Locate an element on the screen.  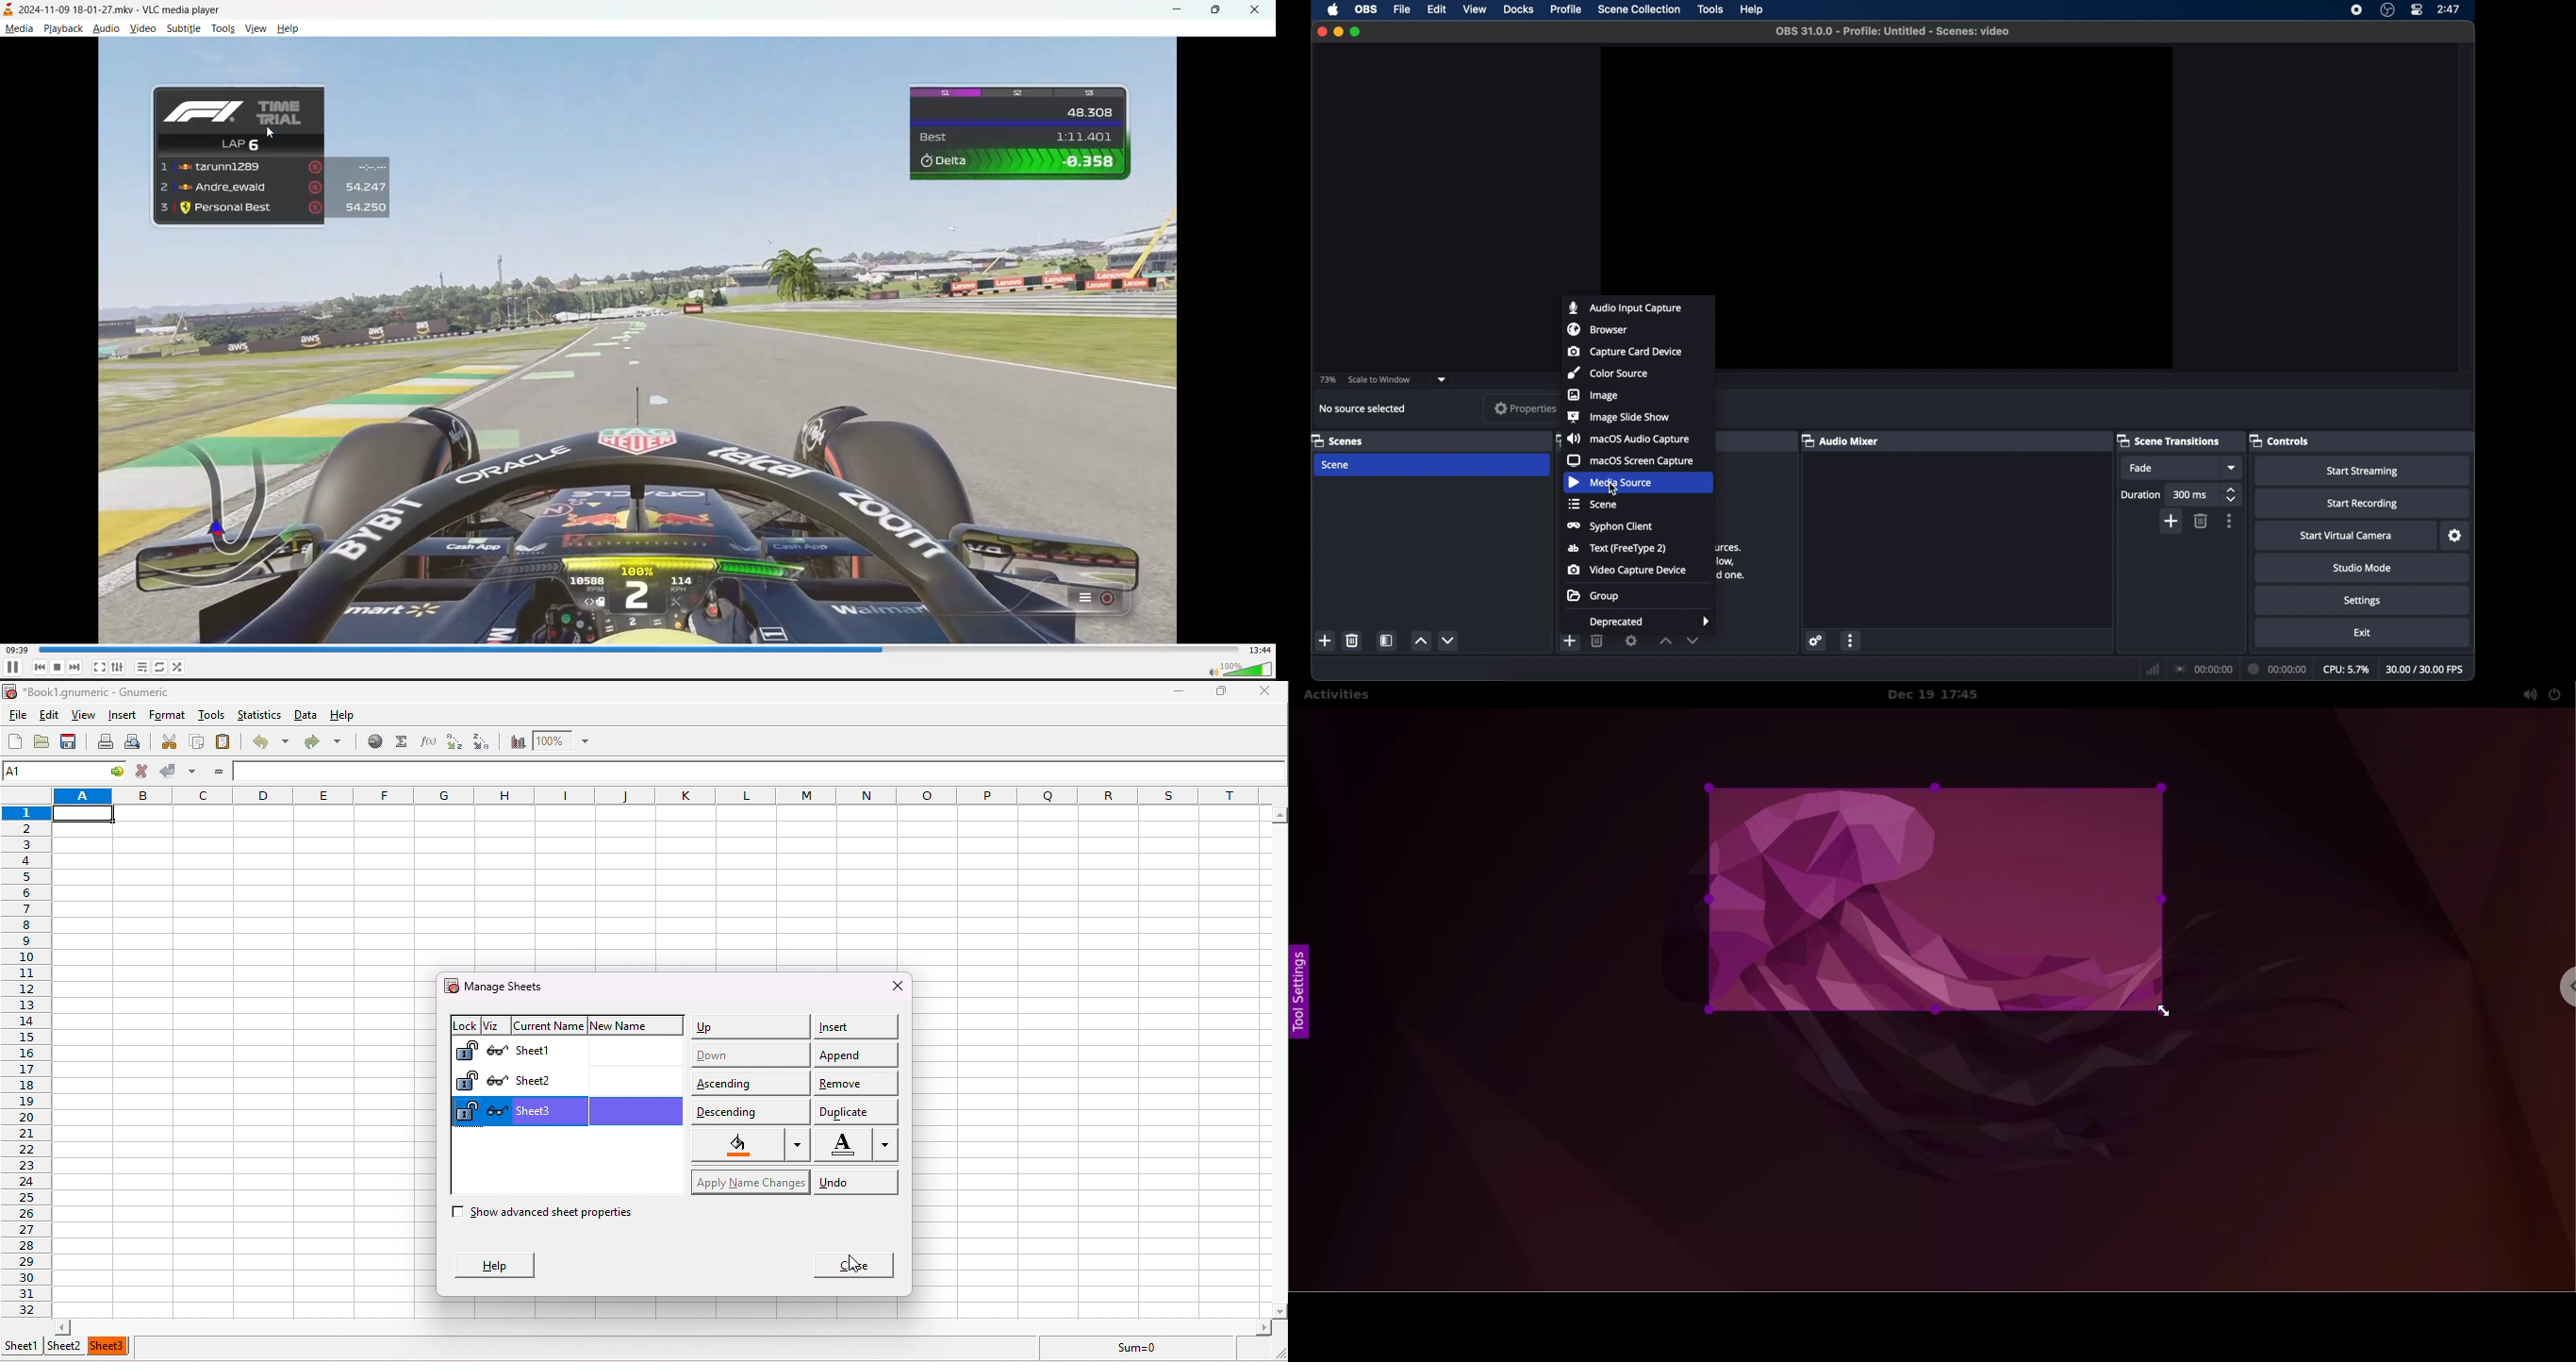
previous is located at coordinates (40, 667).